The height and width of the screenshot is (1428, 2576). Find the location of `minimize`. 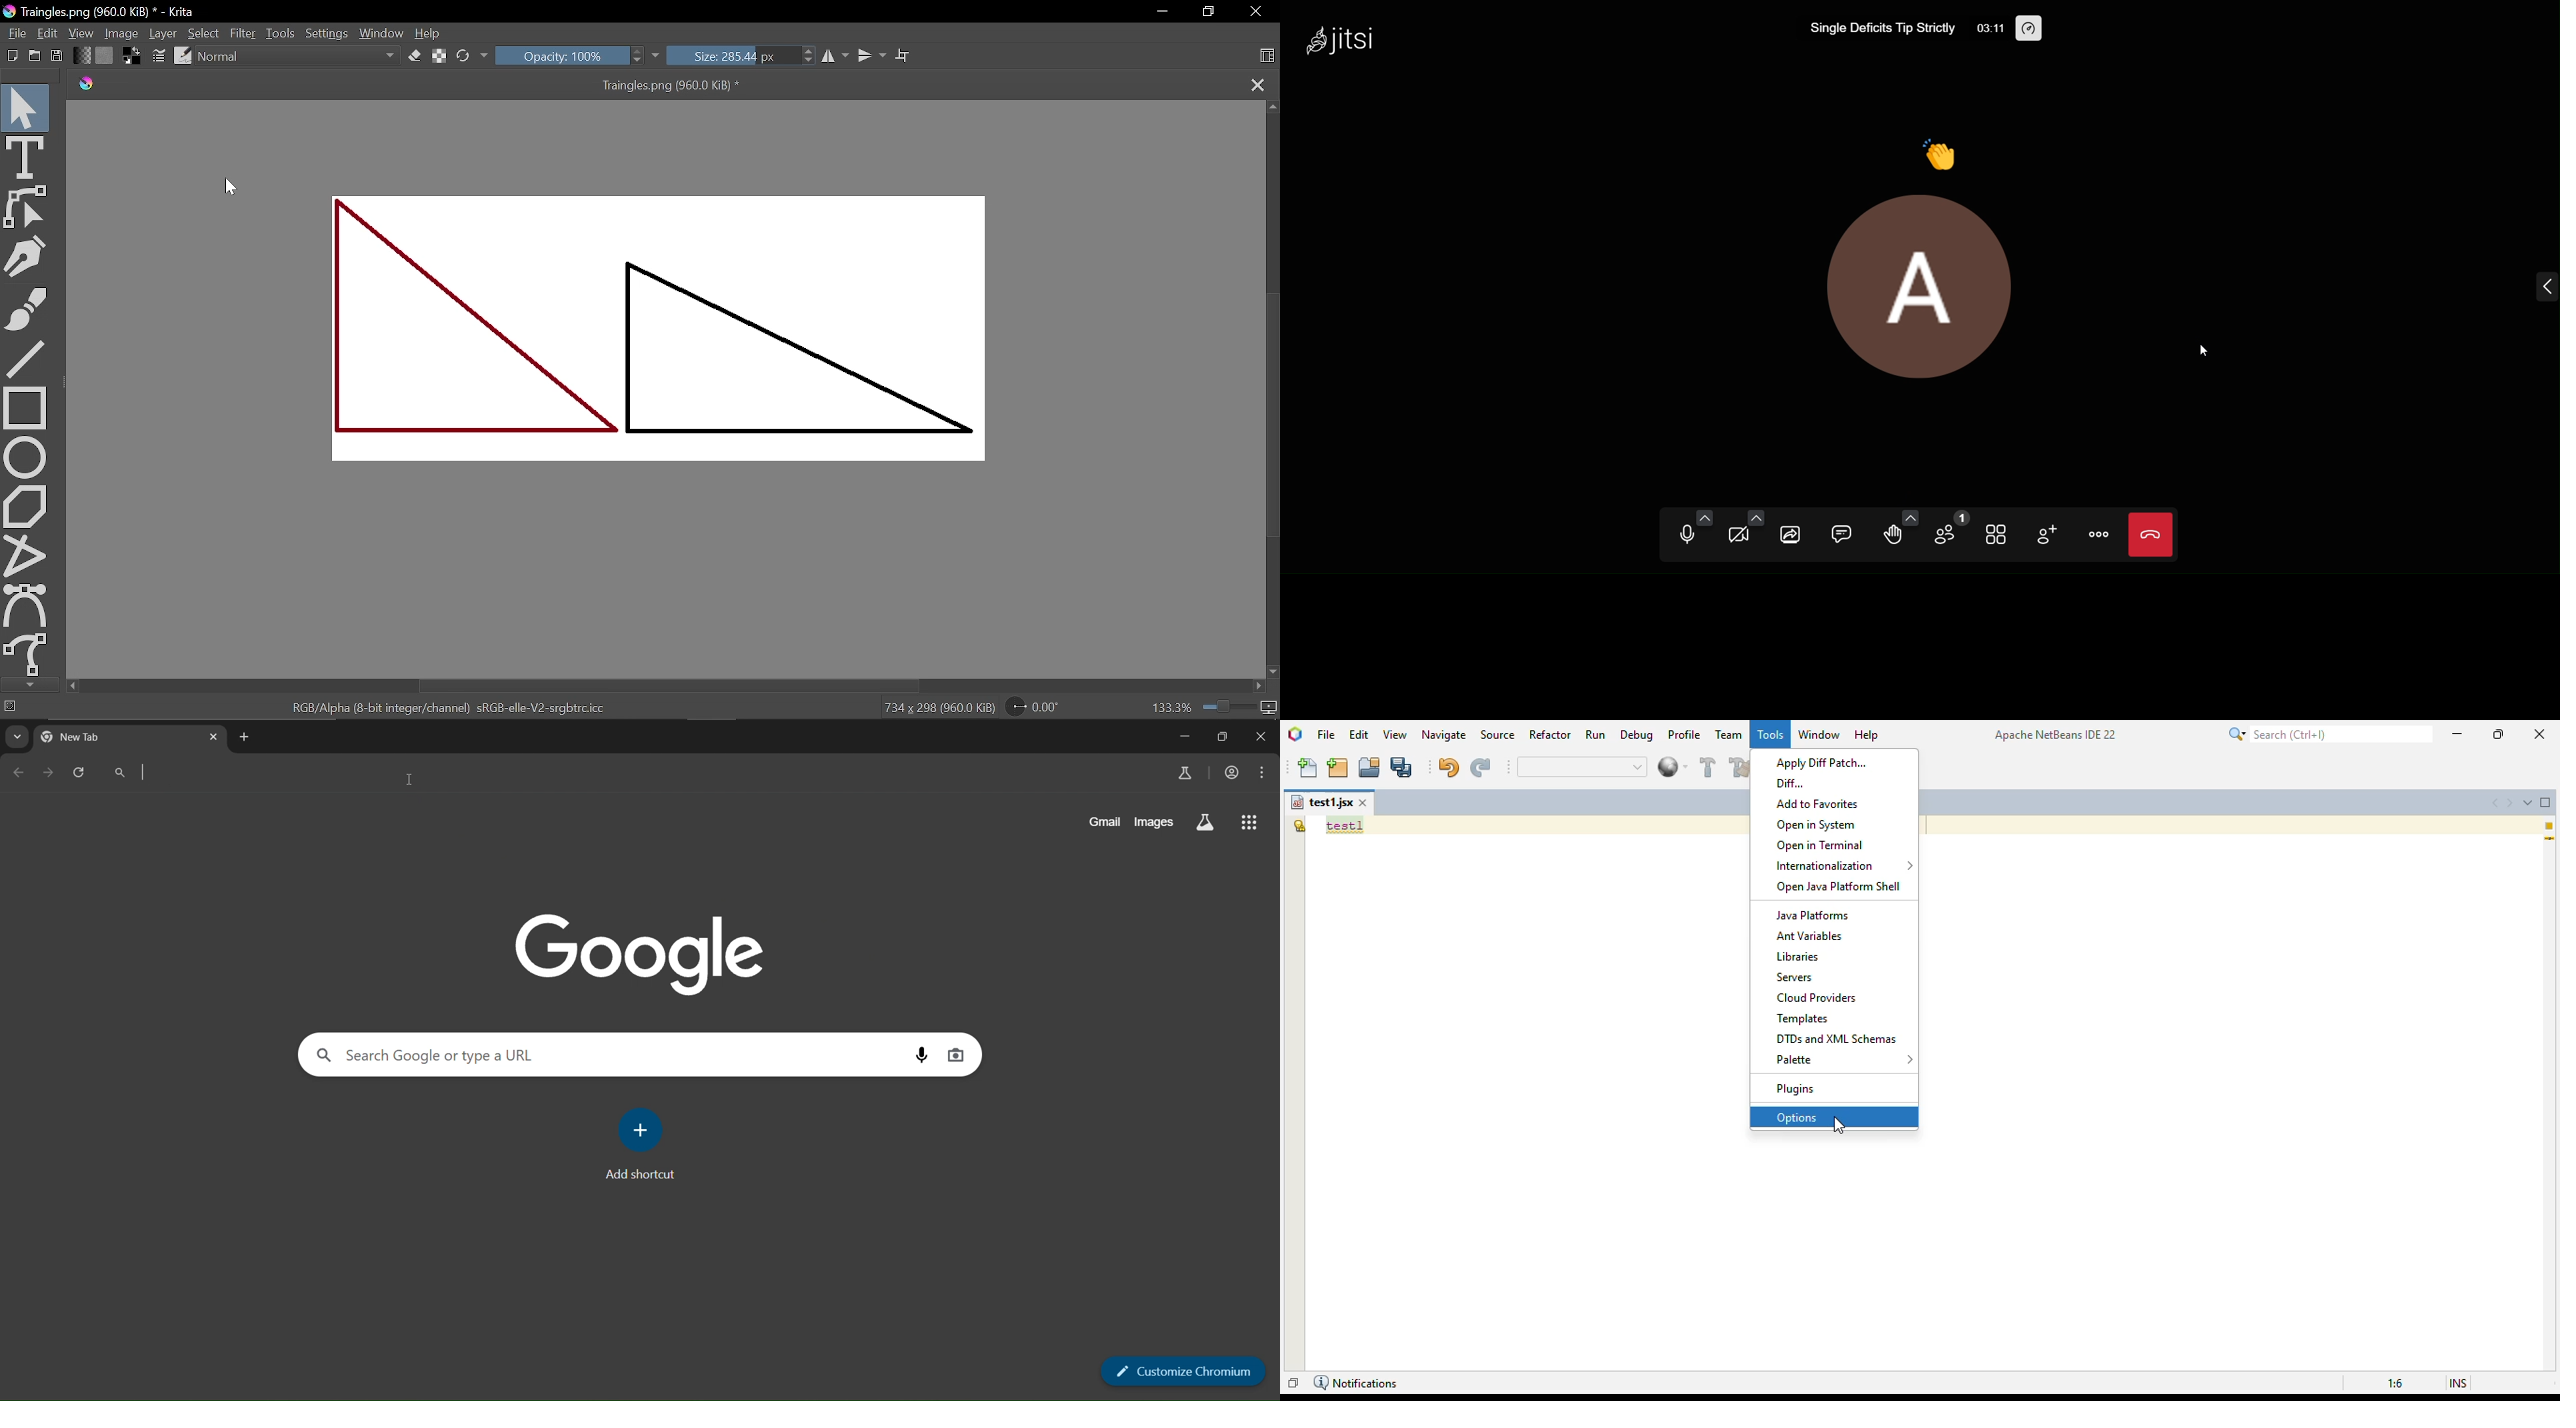

minimize is located at coordinates (1183, 736).